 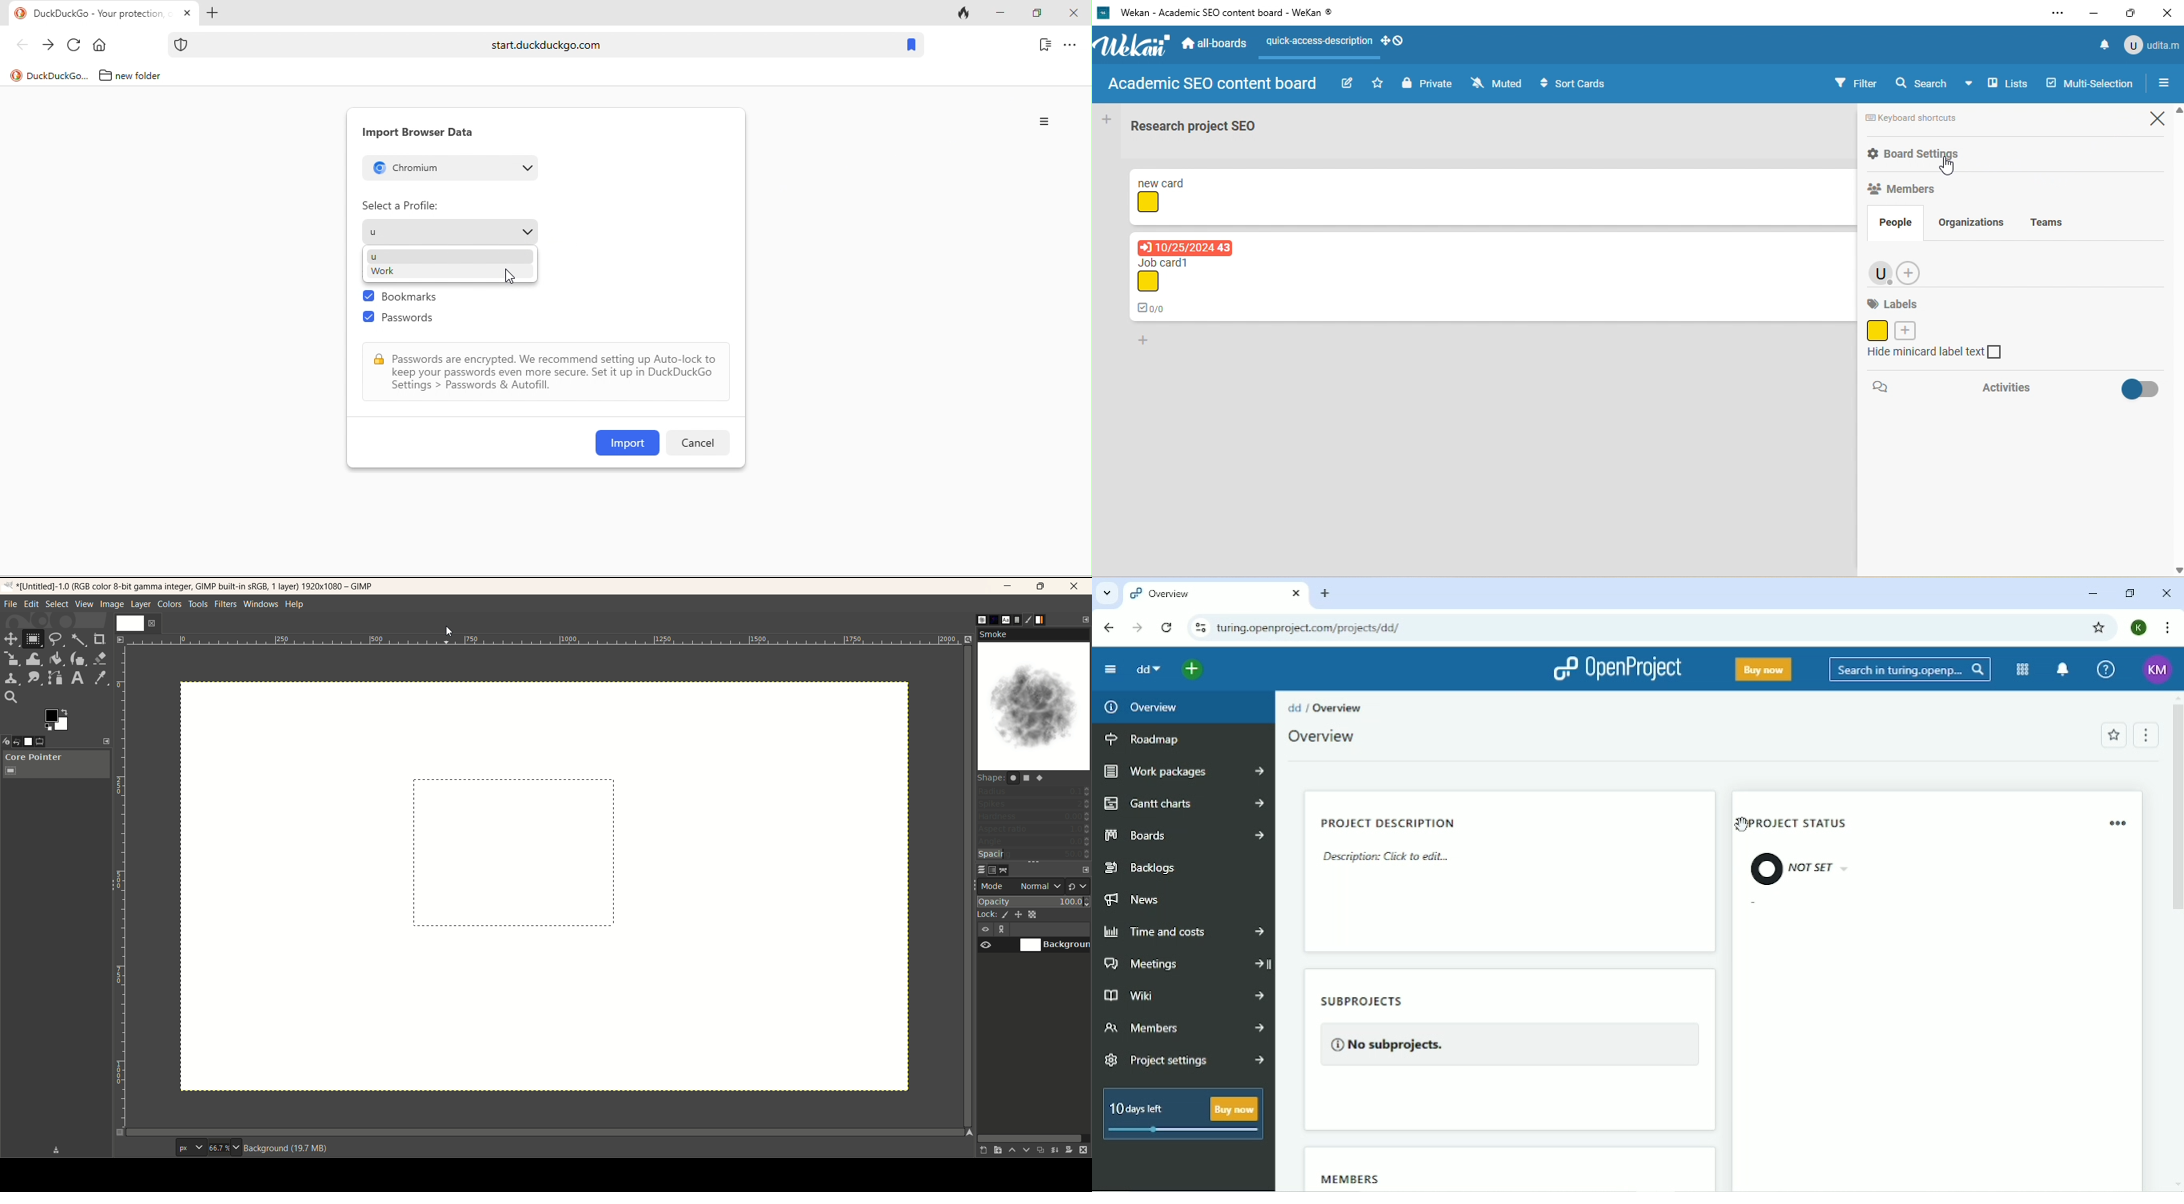 I want to click on all-boards, so click(x=1216, y=42).